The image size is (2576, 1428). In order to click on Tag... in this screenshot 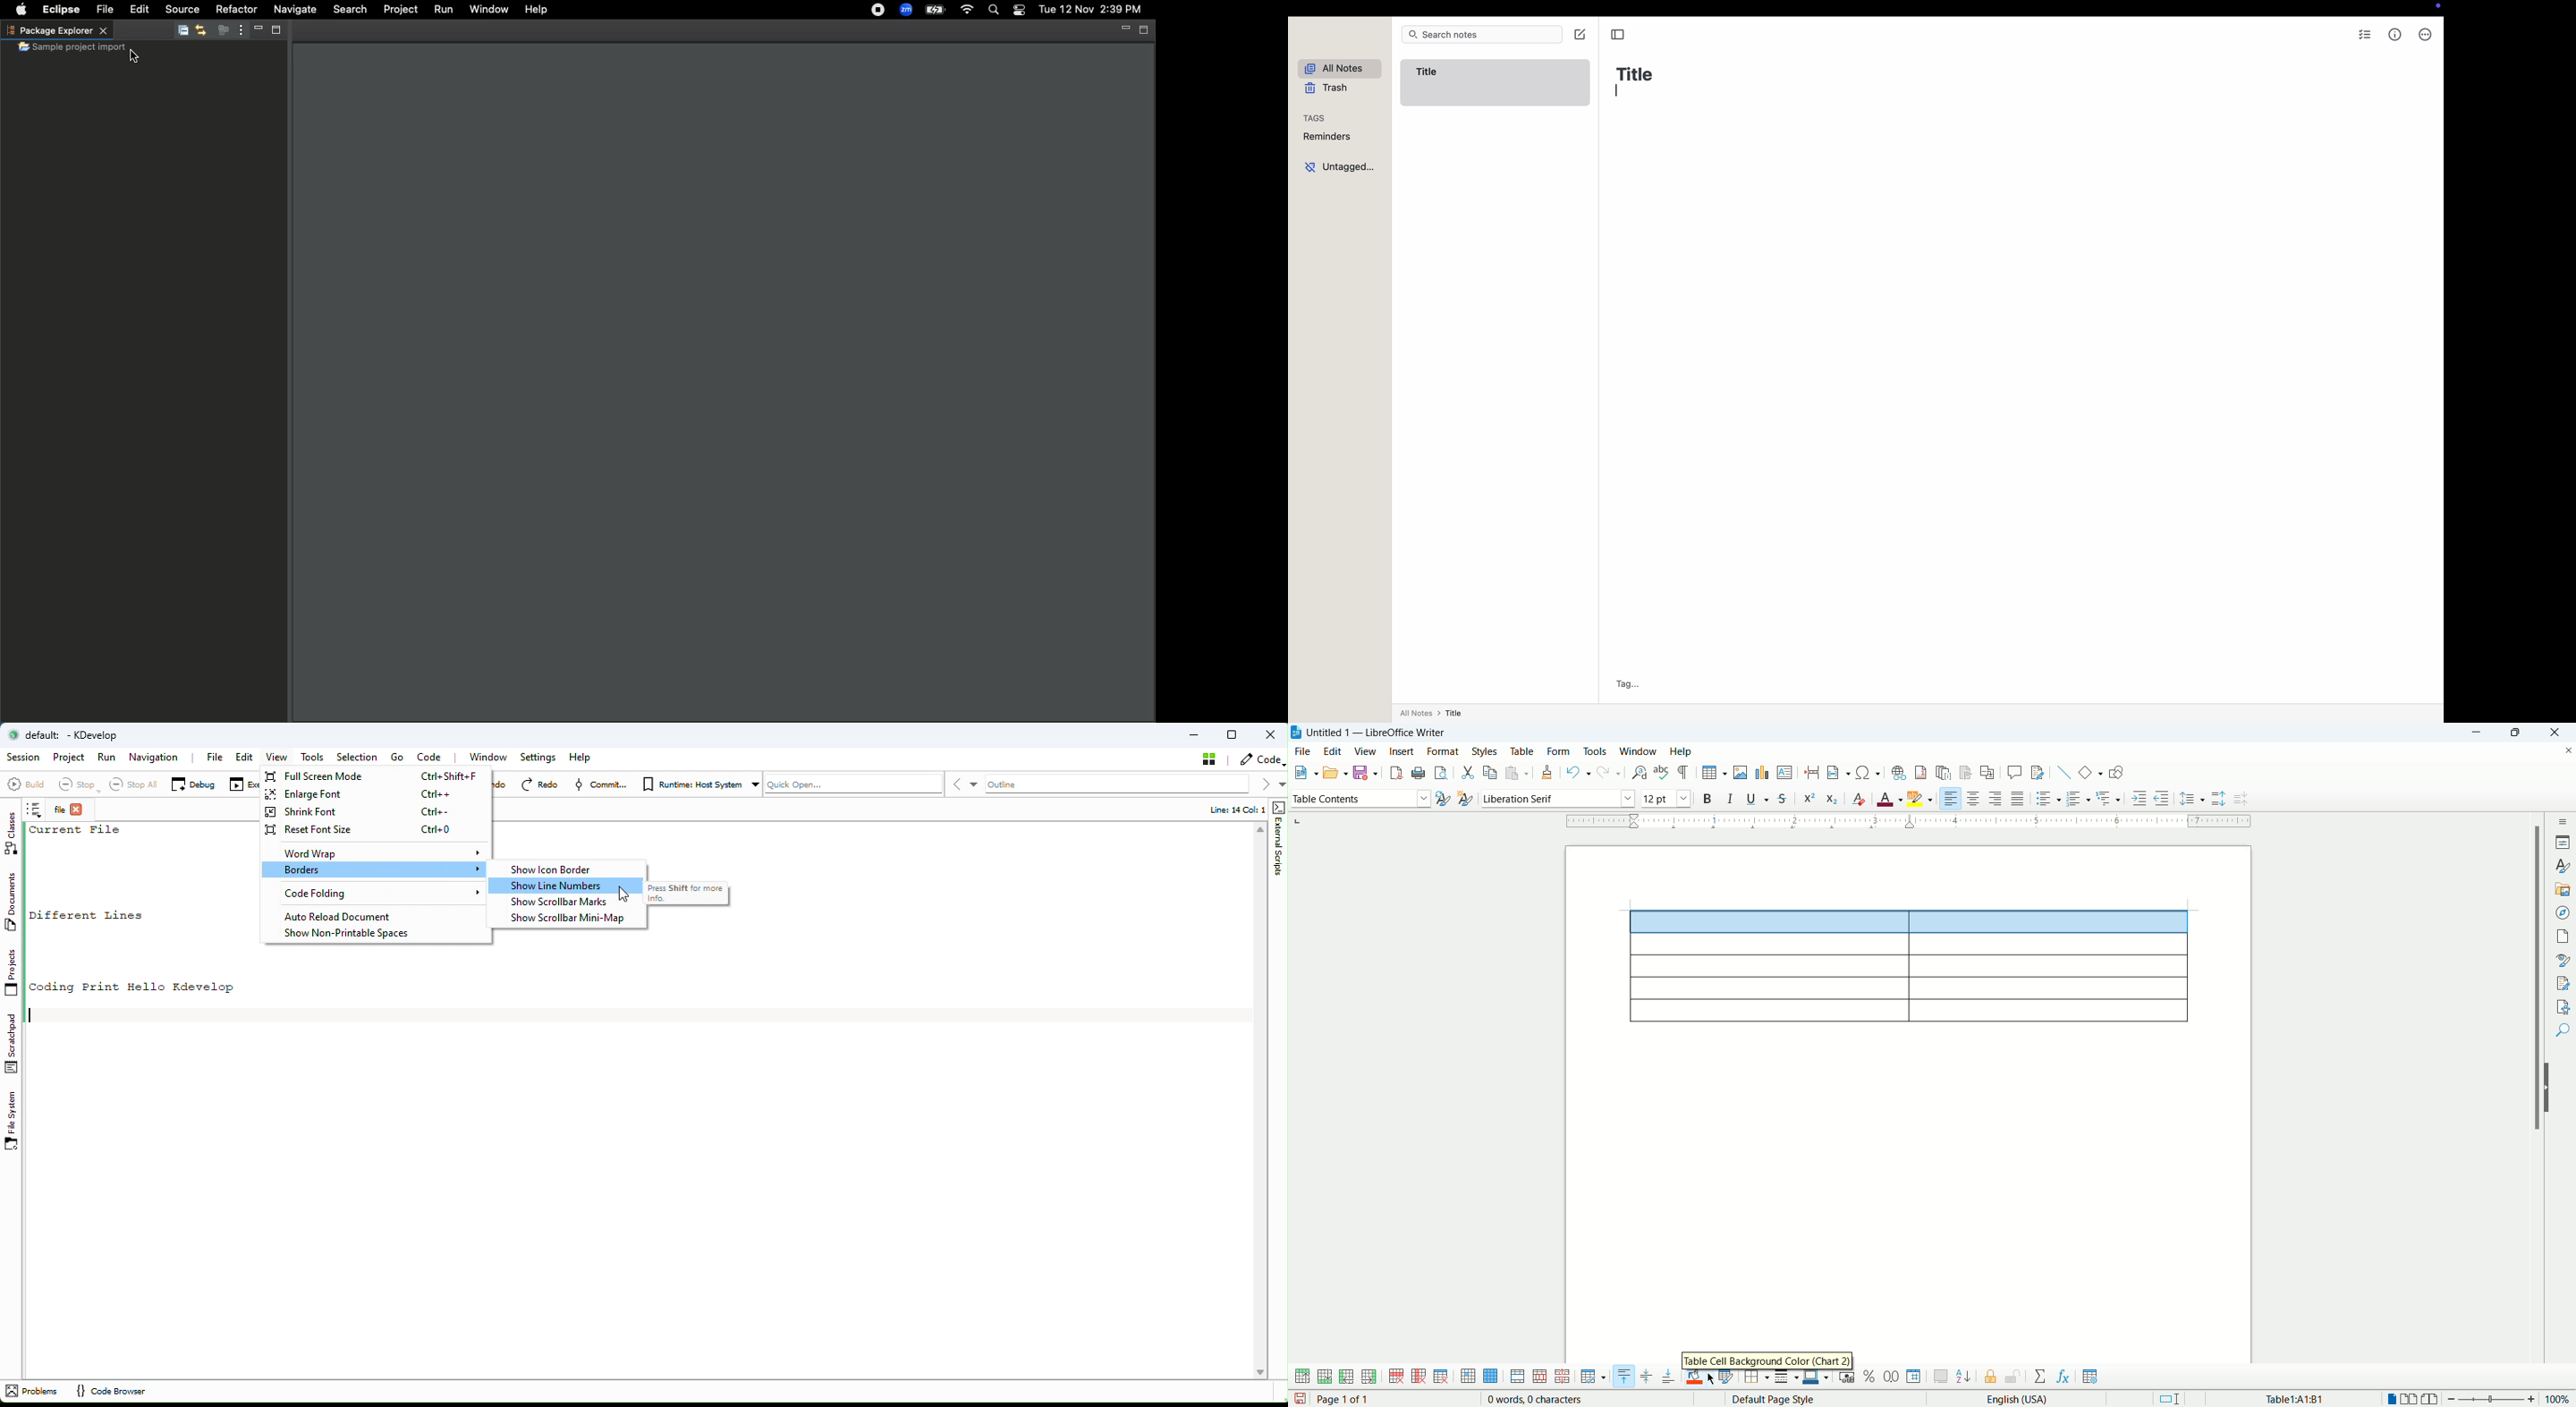, I will do `click(1631, 683)`.